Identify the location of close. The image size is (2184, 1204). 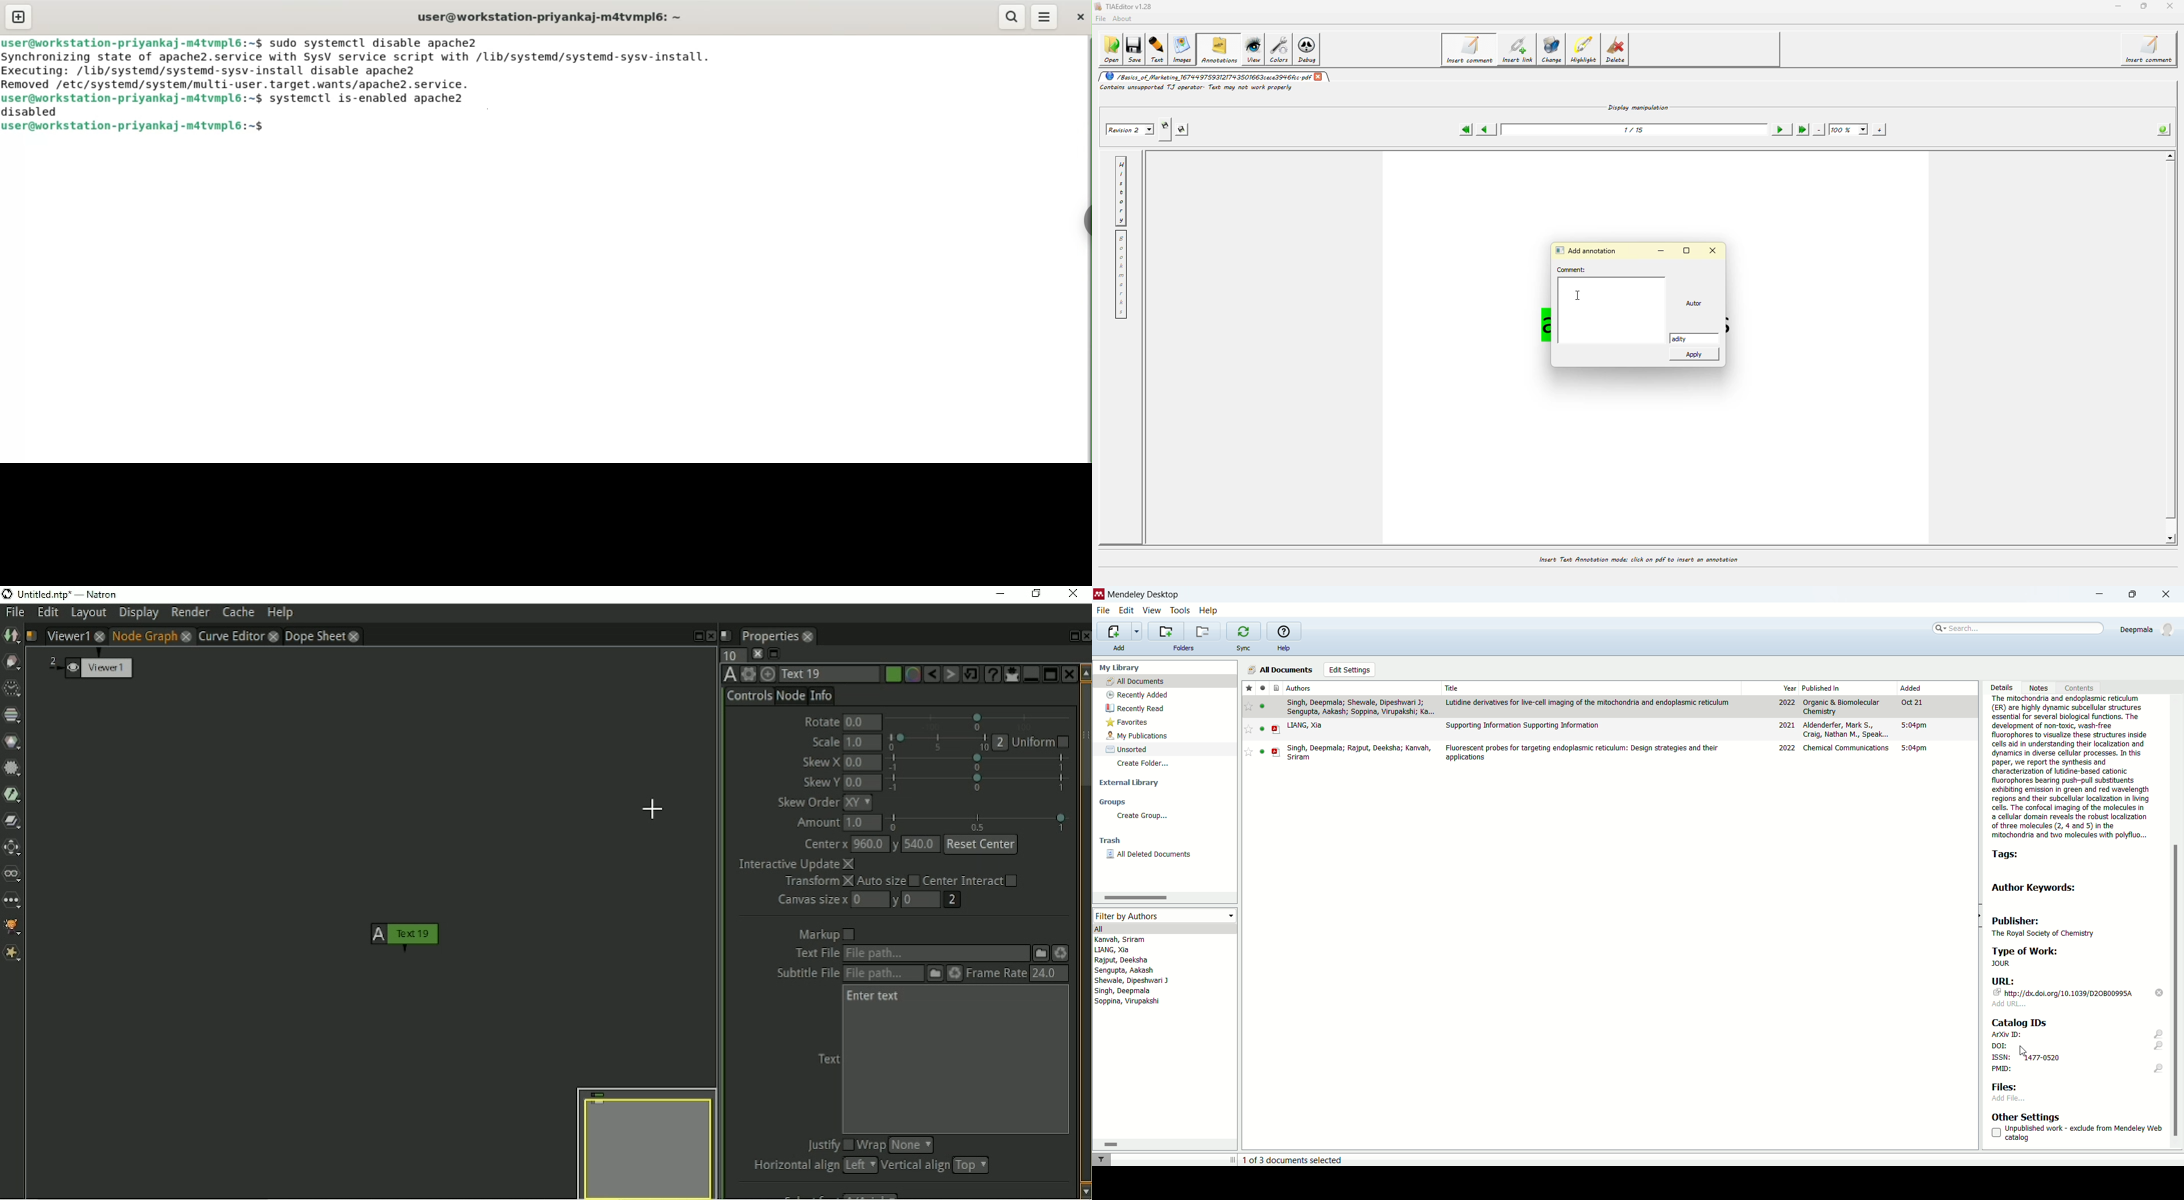
(100, 635).